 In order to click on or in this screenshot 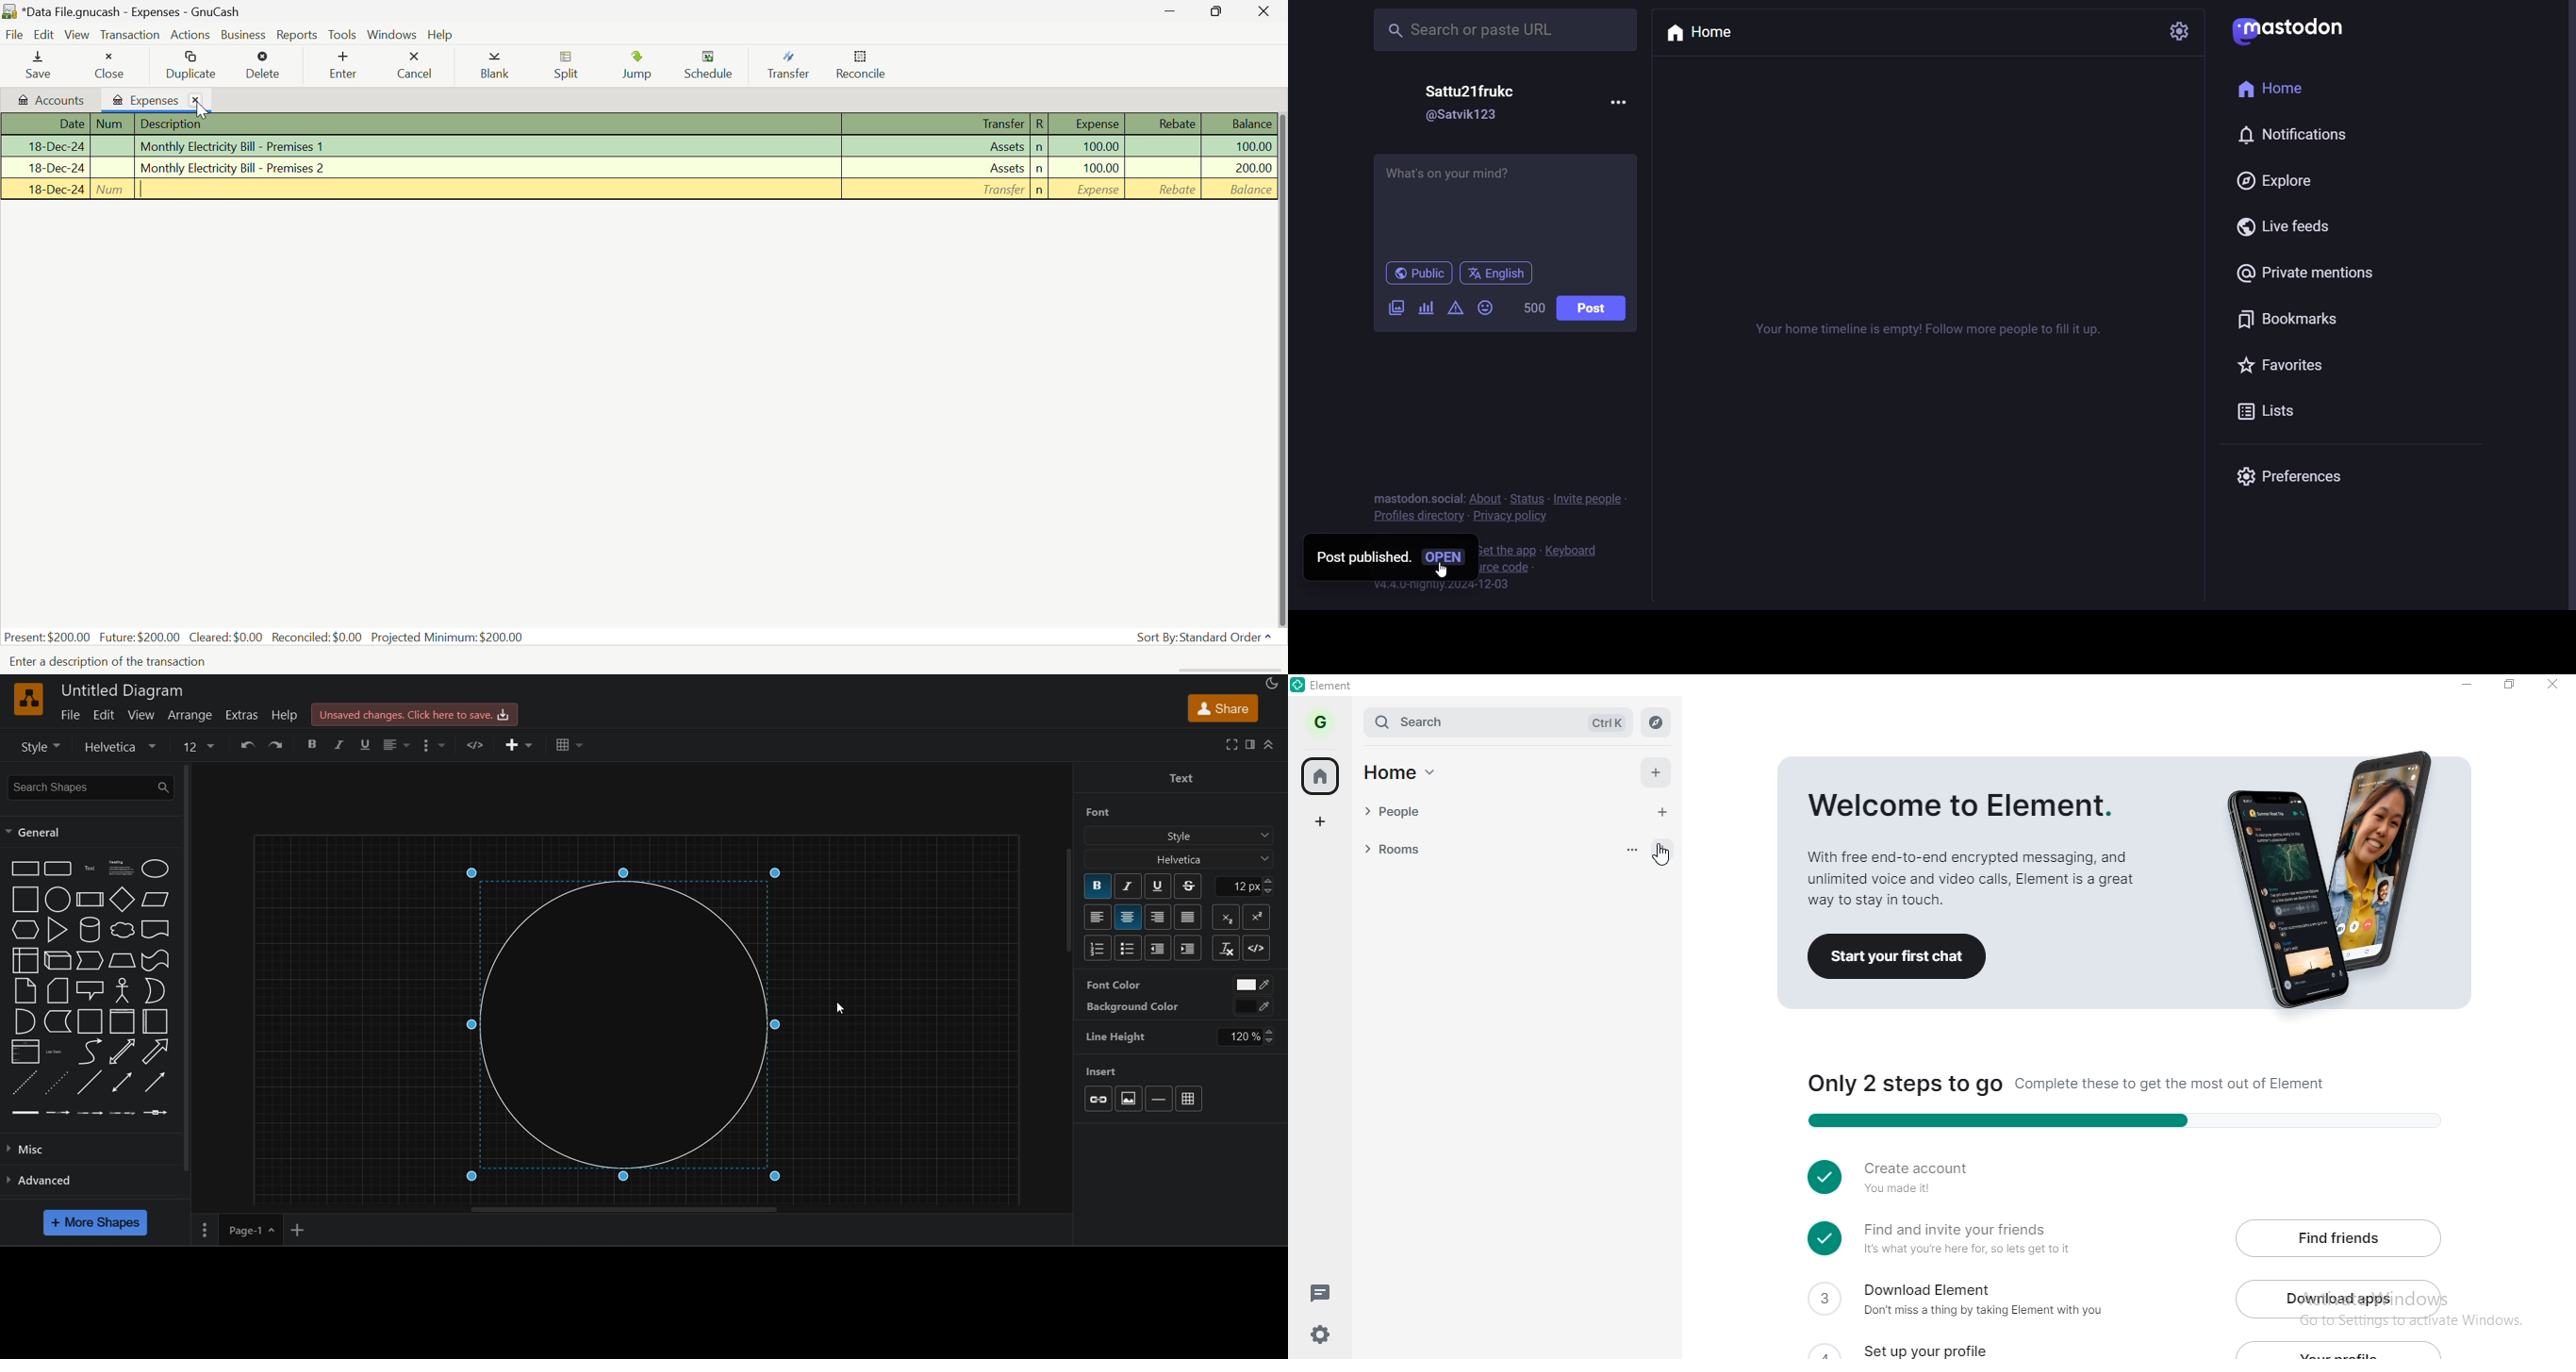, I will do `click(160, 990)`.